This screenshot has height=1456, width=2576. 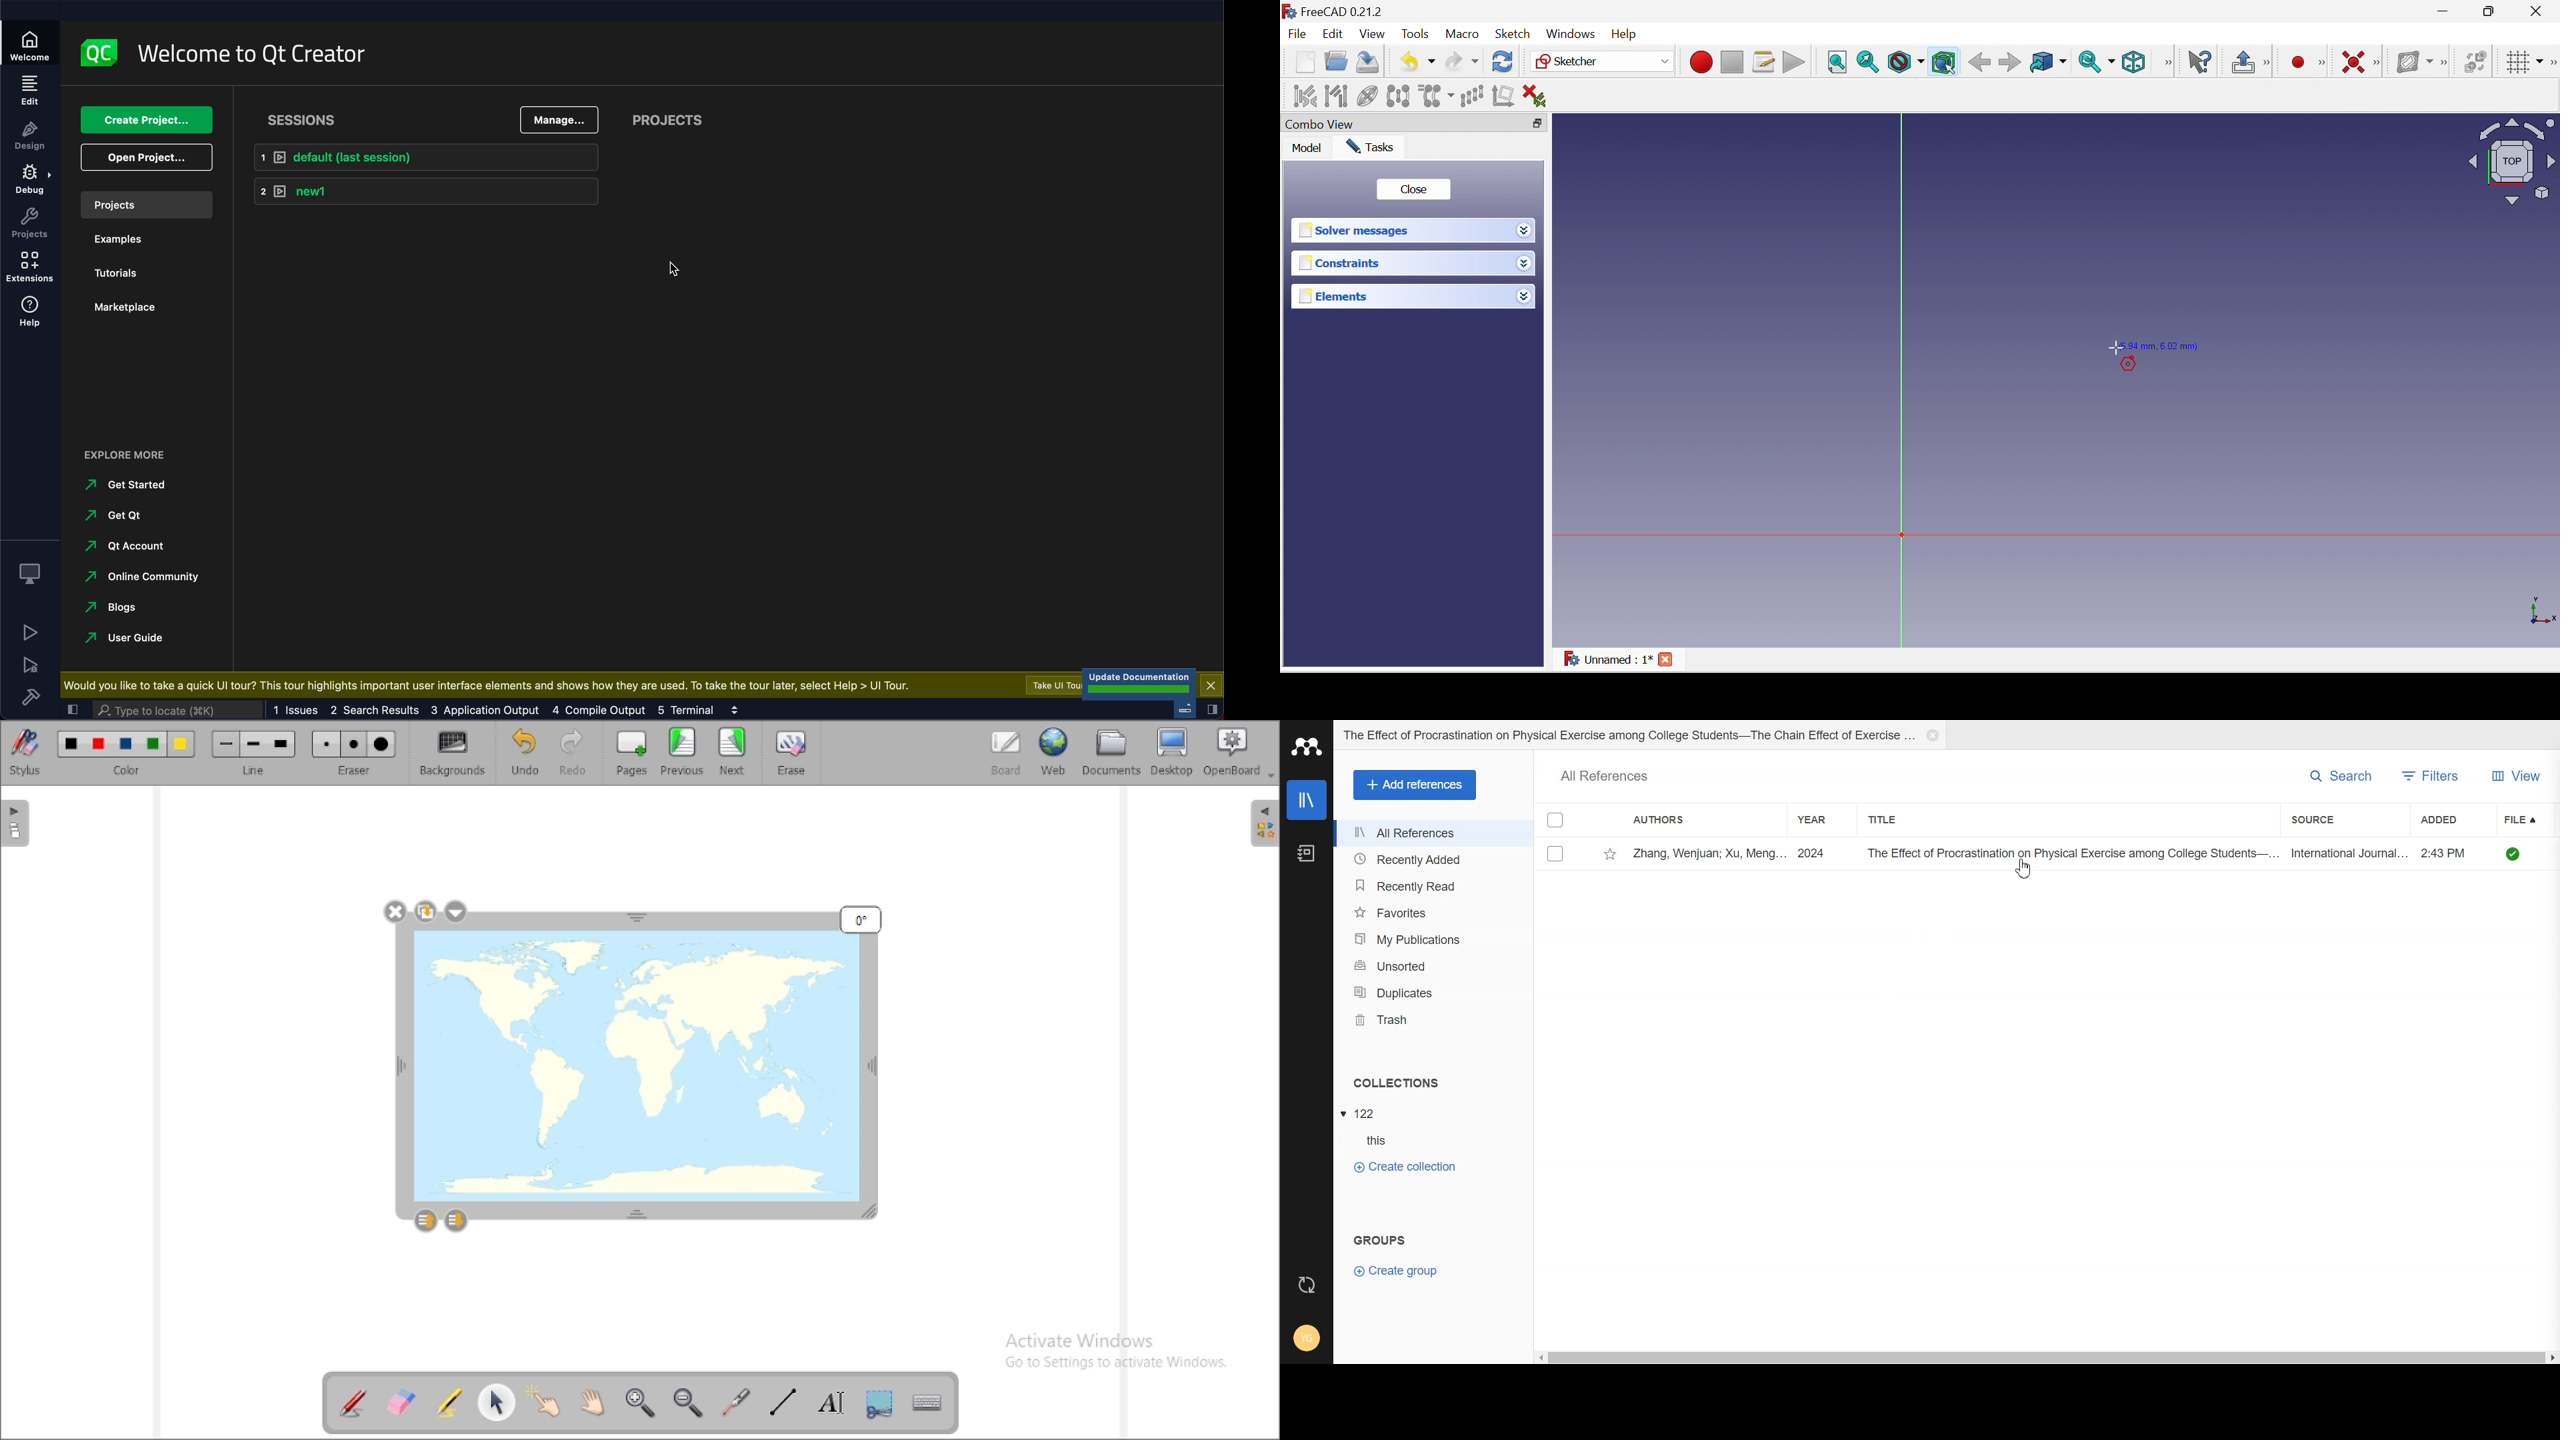 I want to click on Save, so click(x=1370, y=63).